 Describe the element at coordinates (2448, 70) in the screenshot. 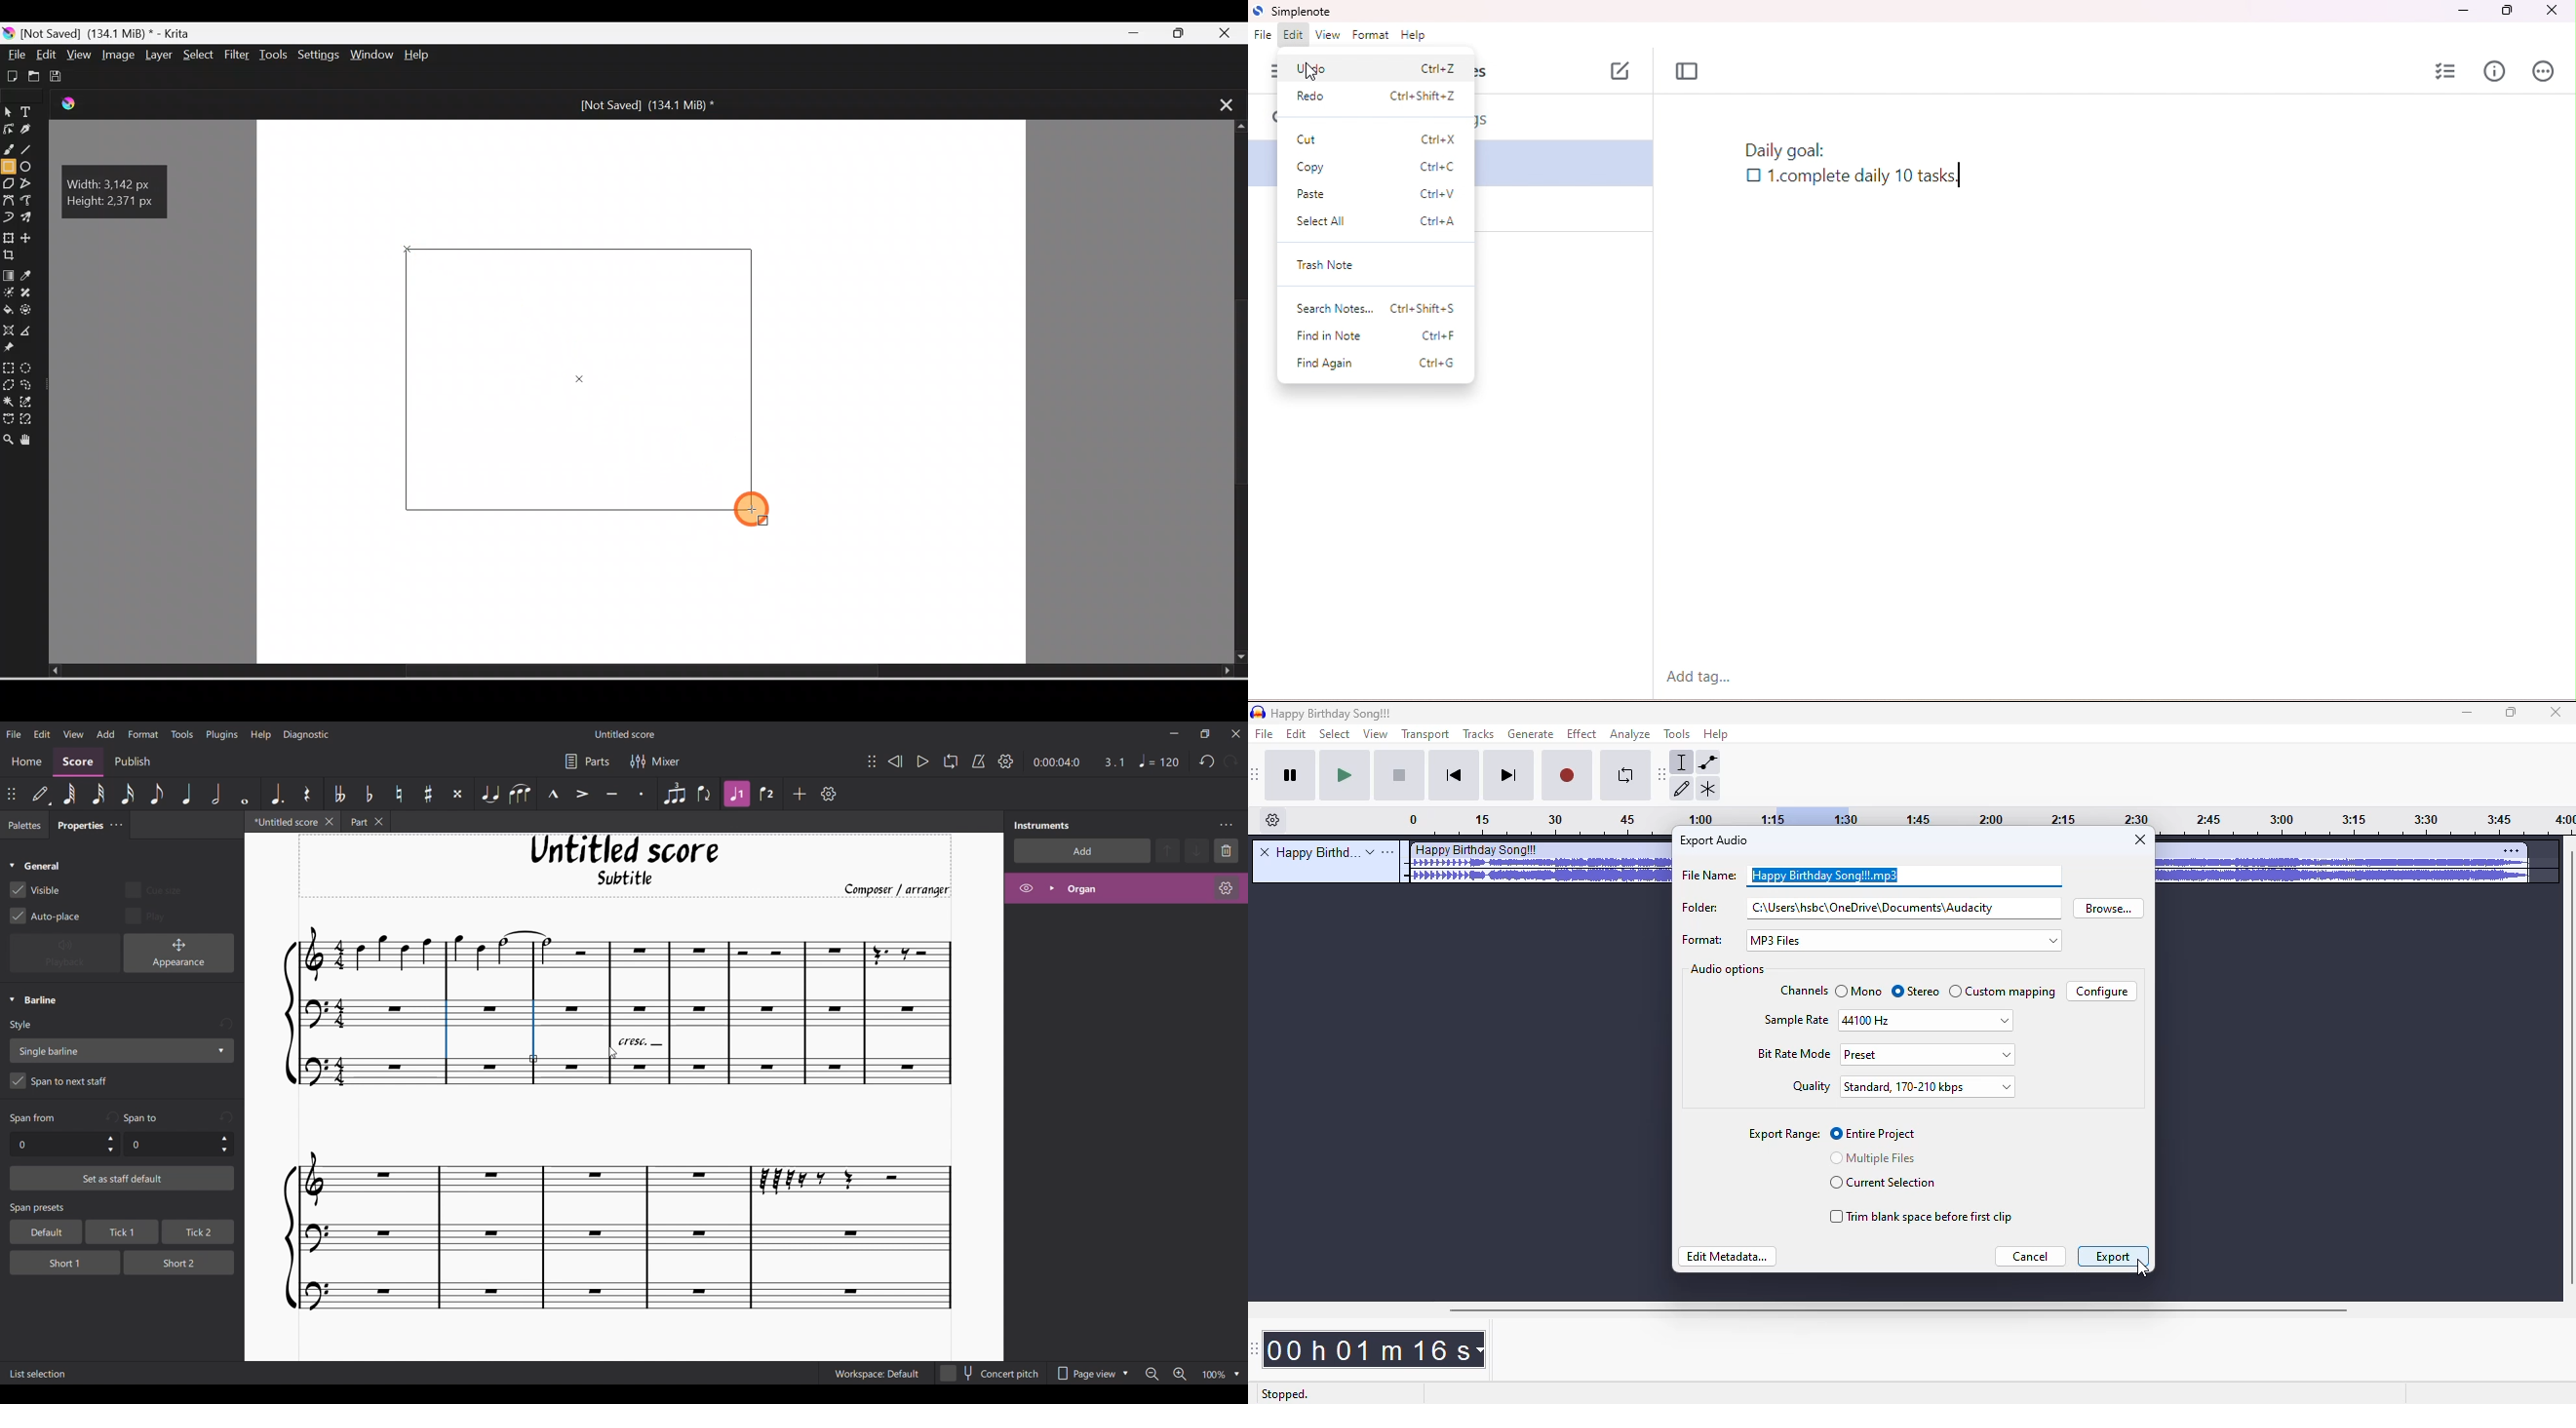

I see `insert checklist` at that location.